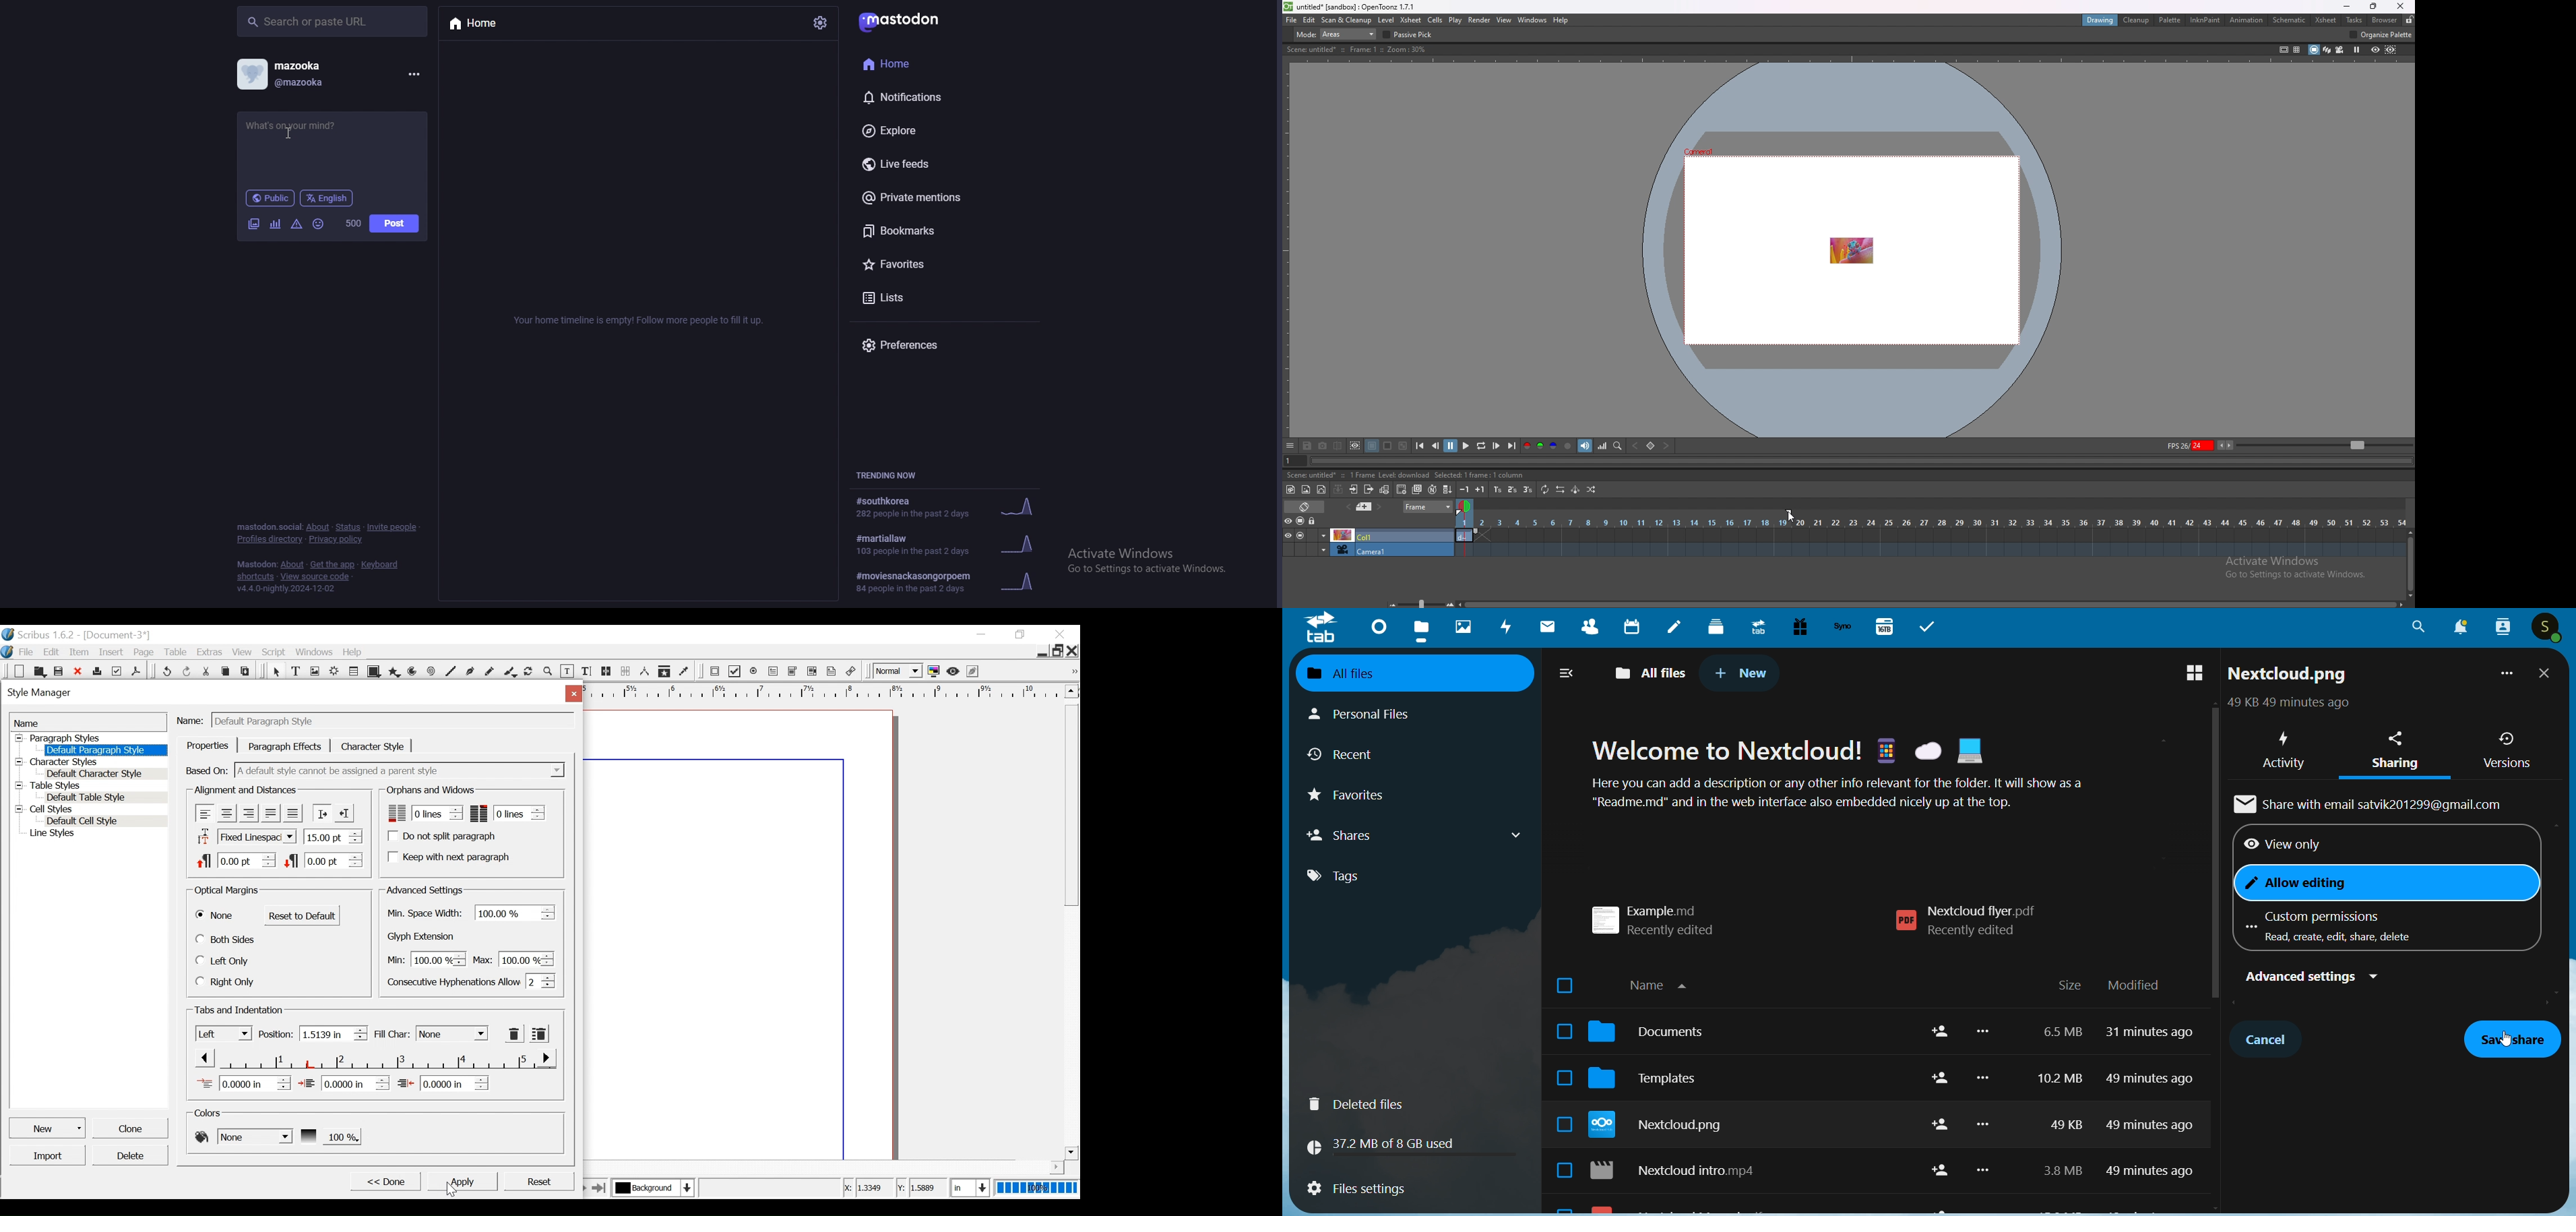 This screenshot has height=1232, width=2576. What do you see at coordinates (1929, 550) in the screenshot?
I see `timeline` at bounding box center [1929, 550].